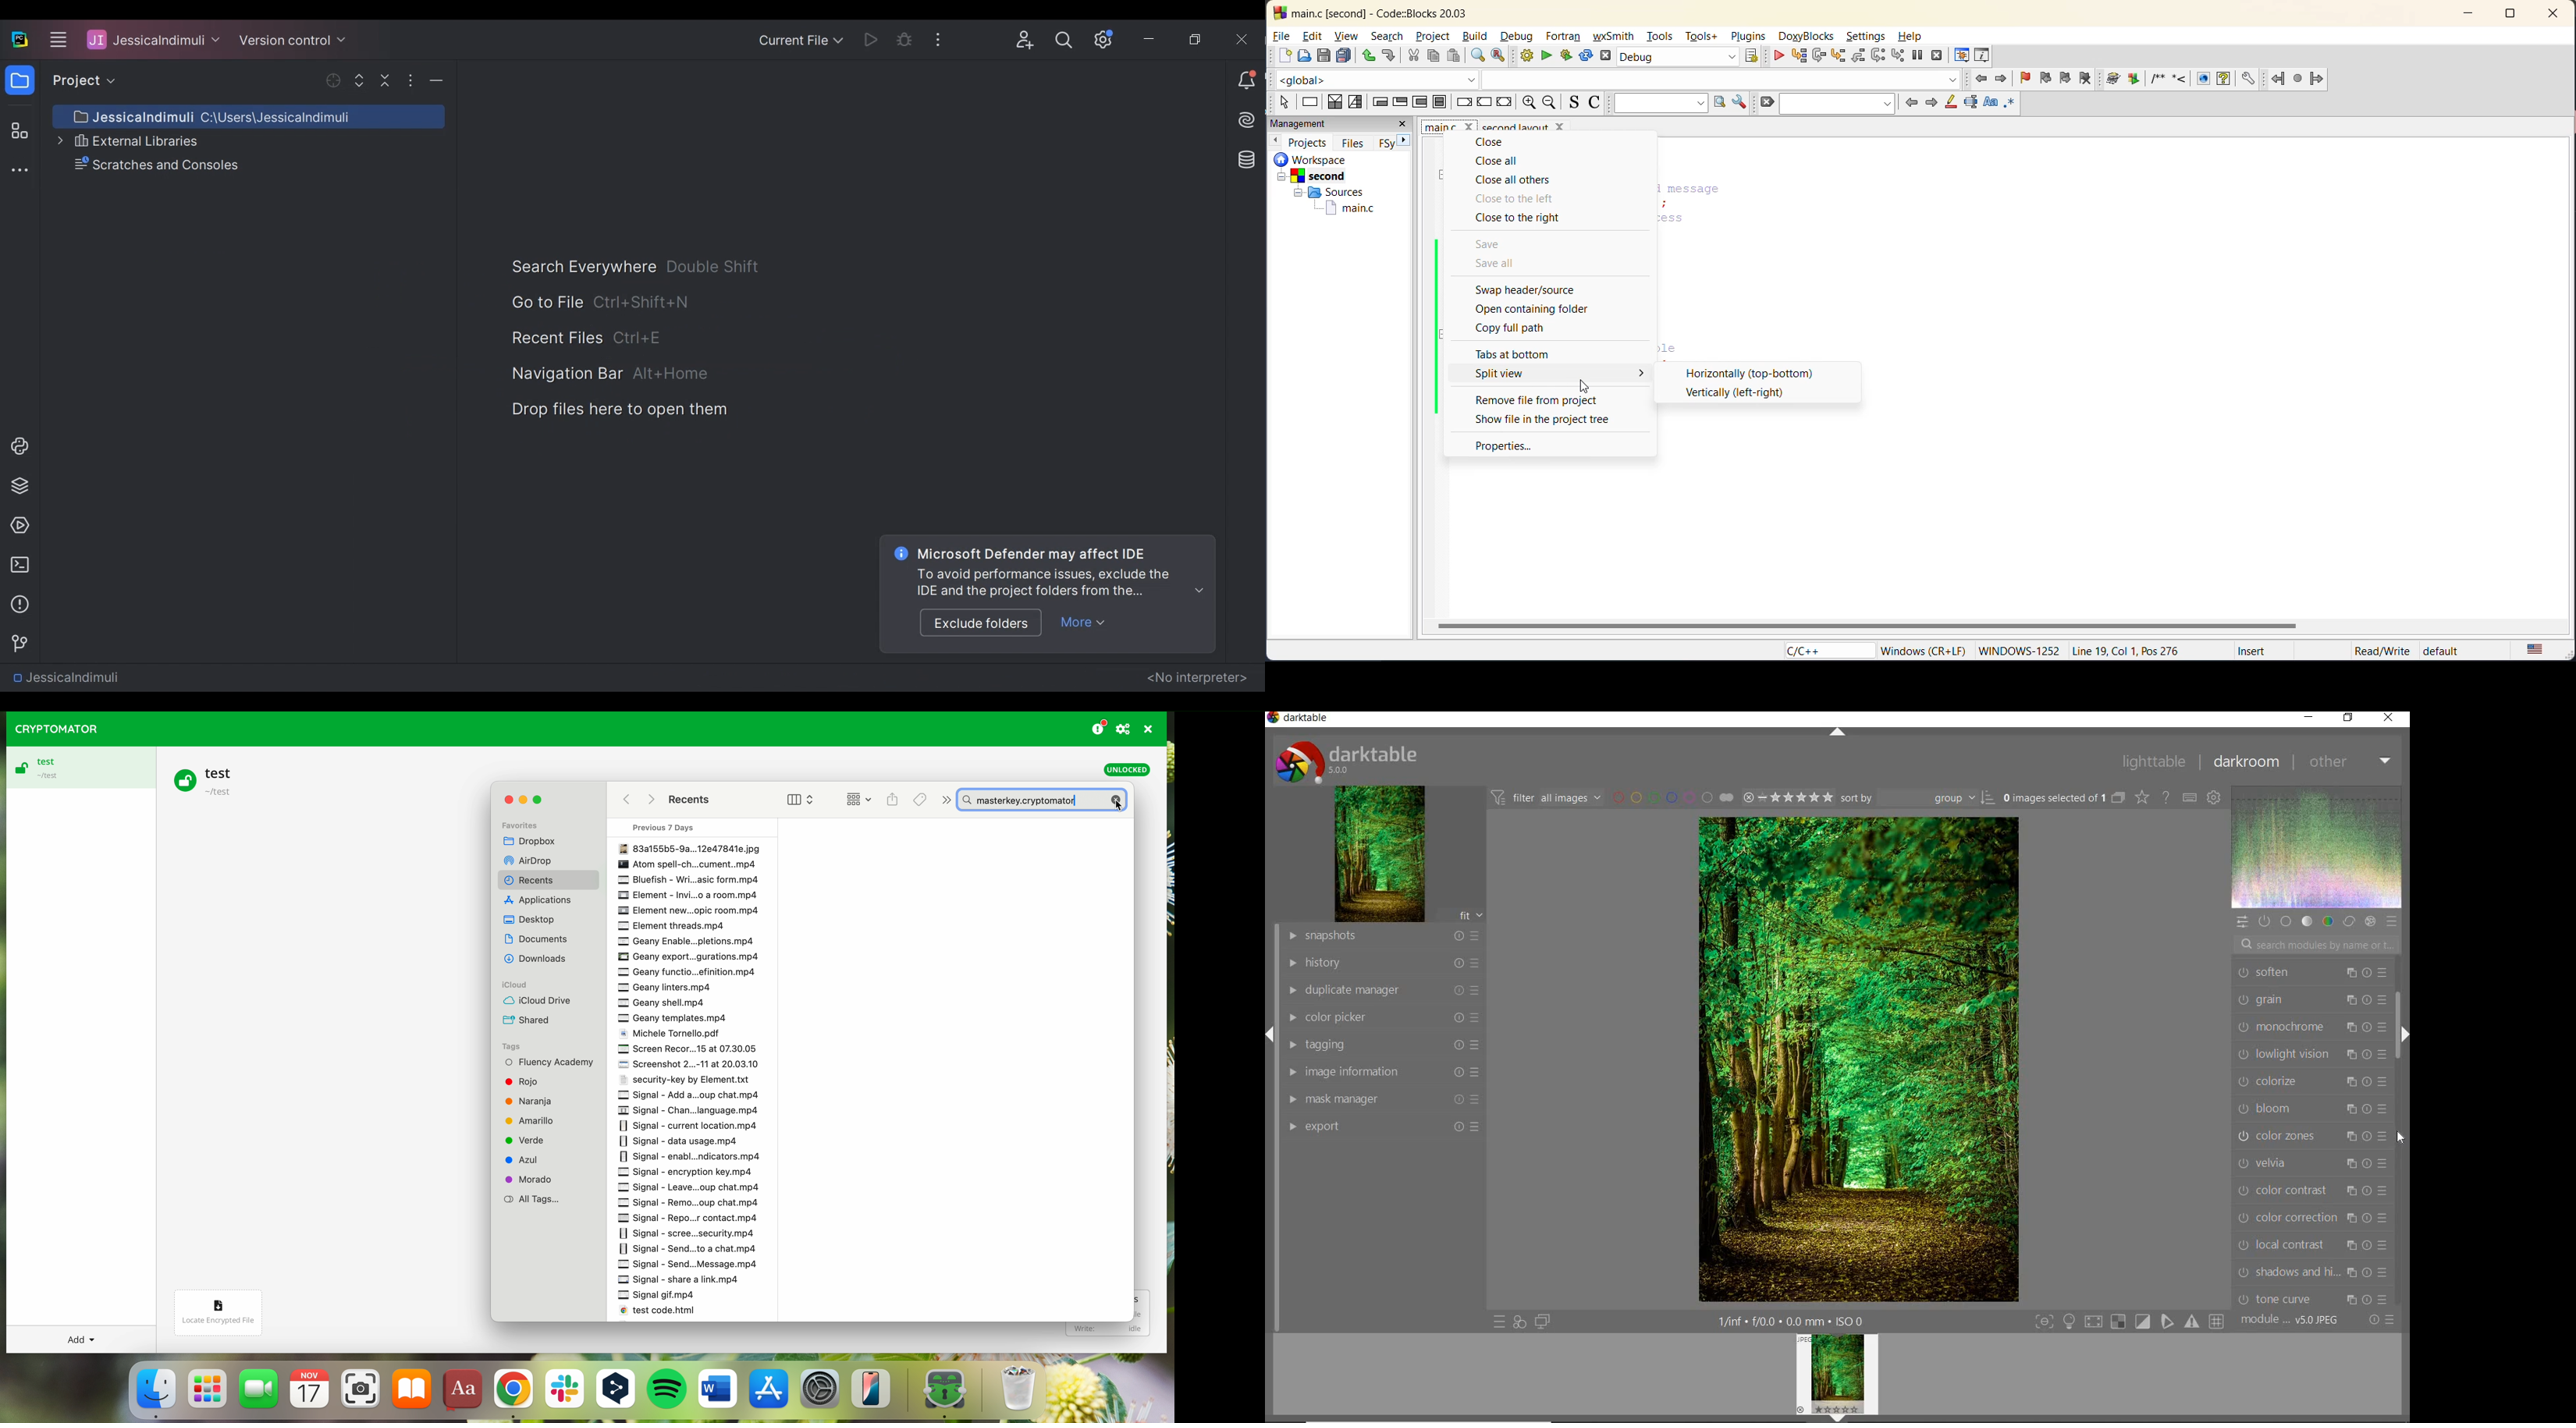 The width and height of the screenshot is (2576, 1428). I want to click on iBooks, so click(412, 1392).